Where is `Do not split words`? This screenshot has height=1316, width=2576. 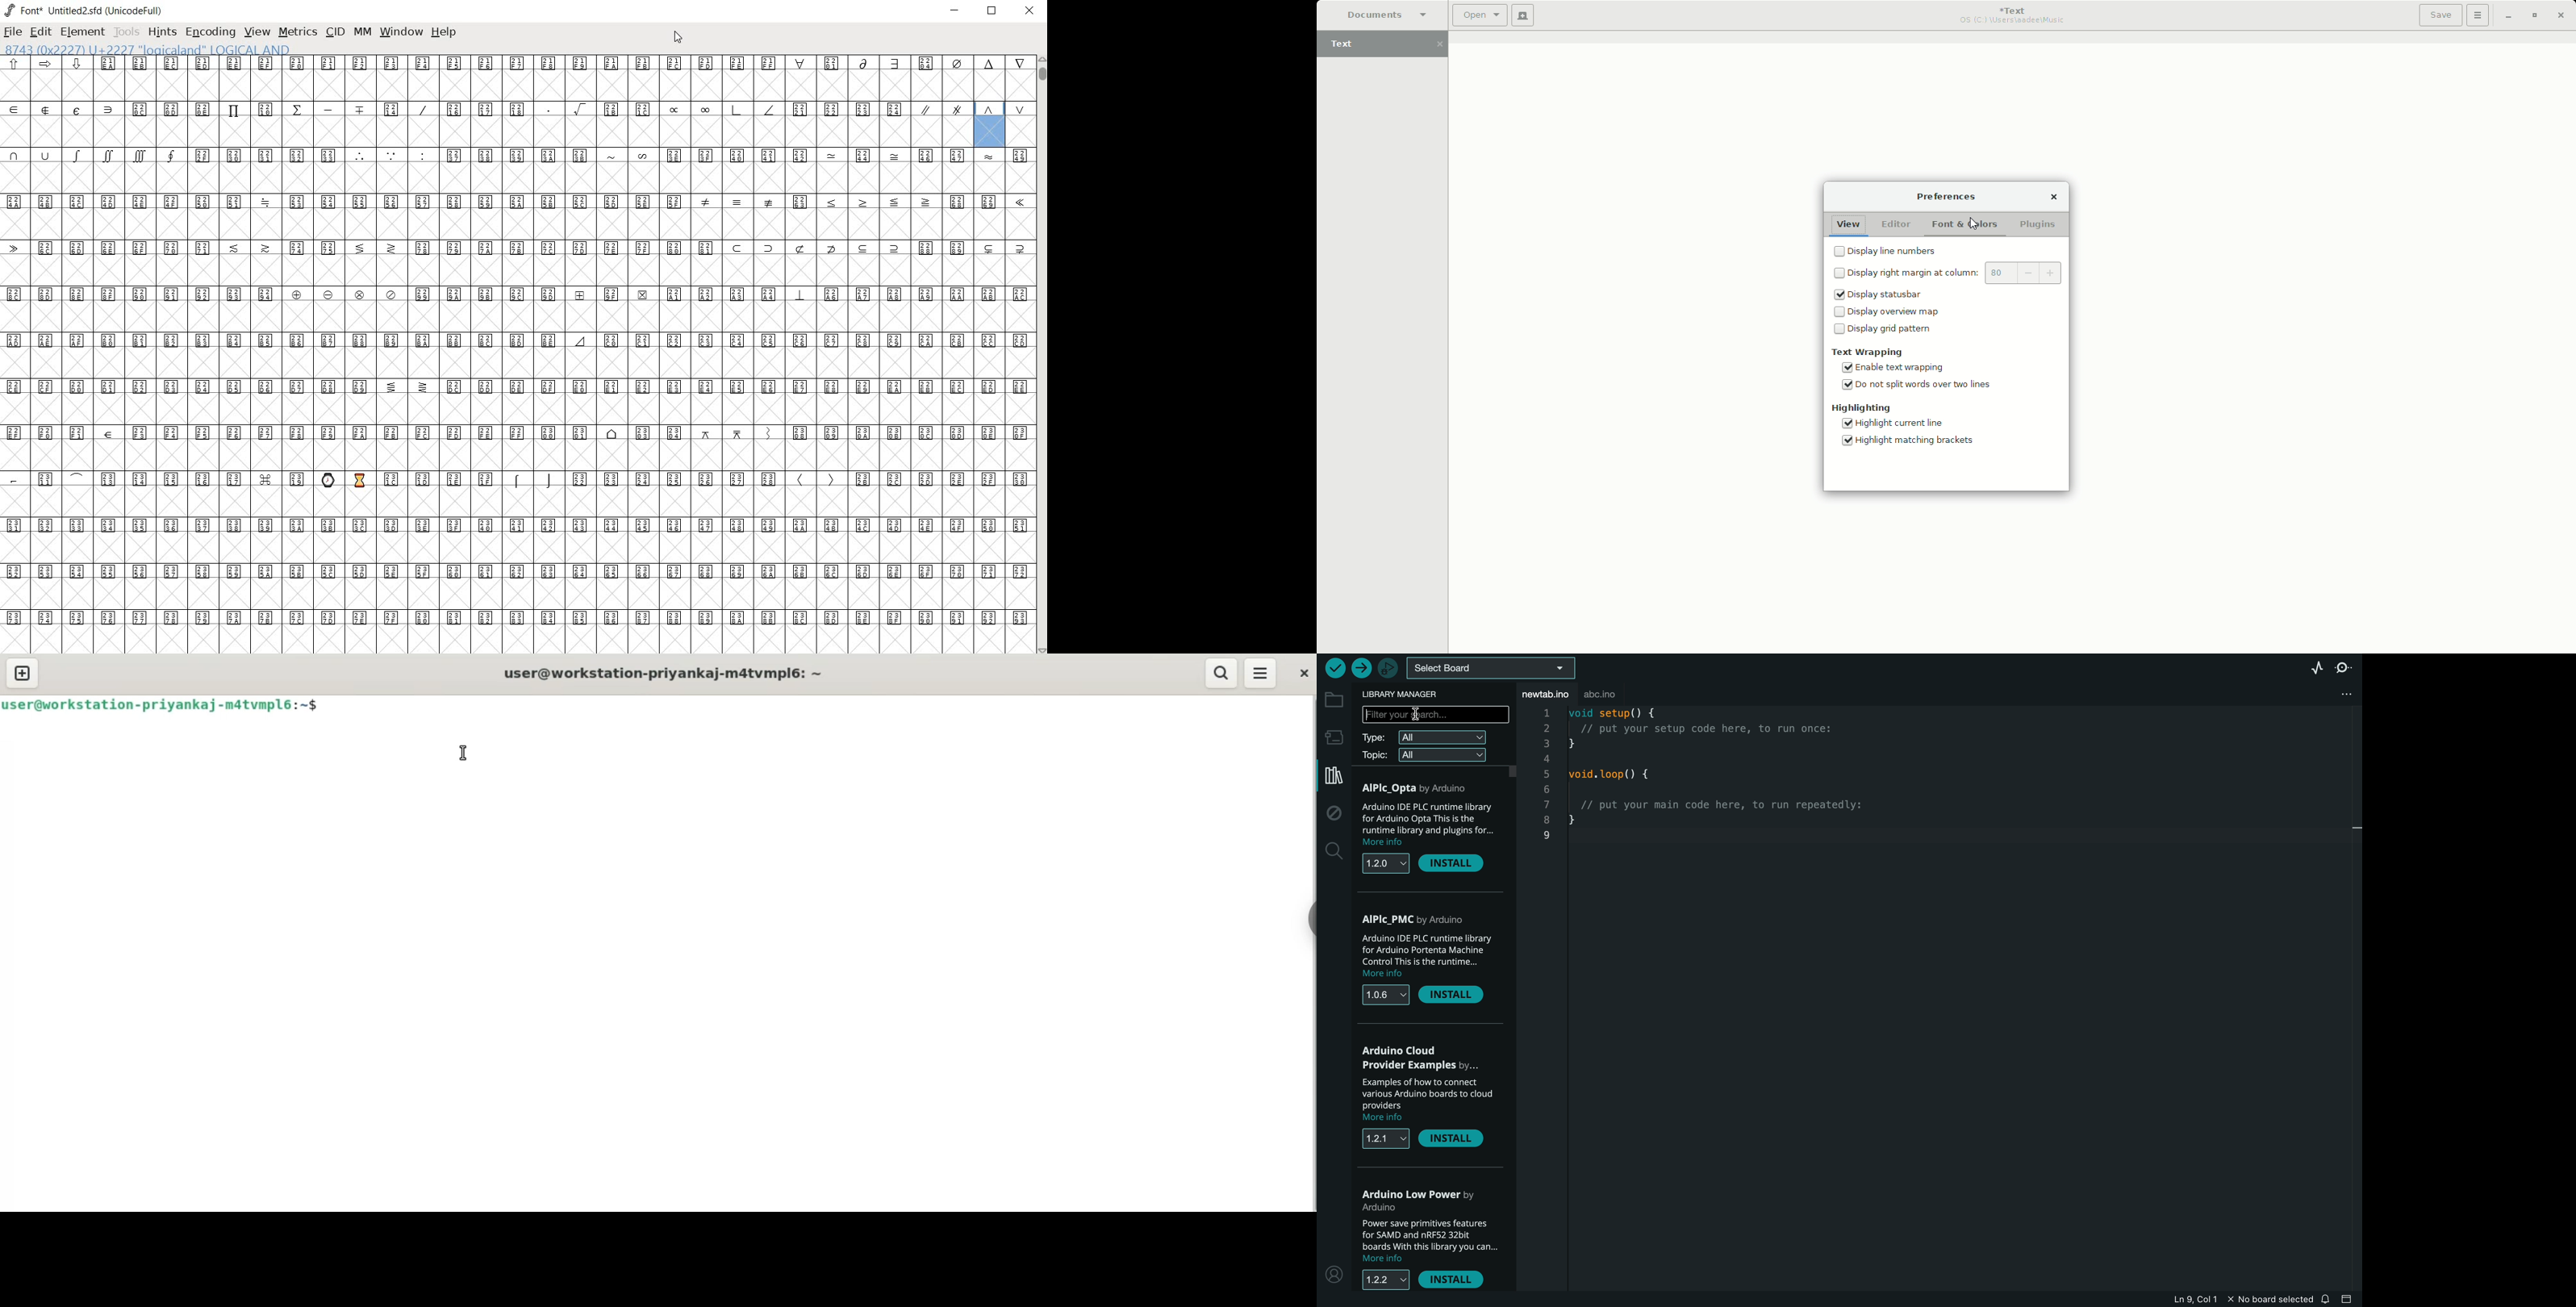 Do not split words is located at coordinates (1921, 386).